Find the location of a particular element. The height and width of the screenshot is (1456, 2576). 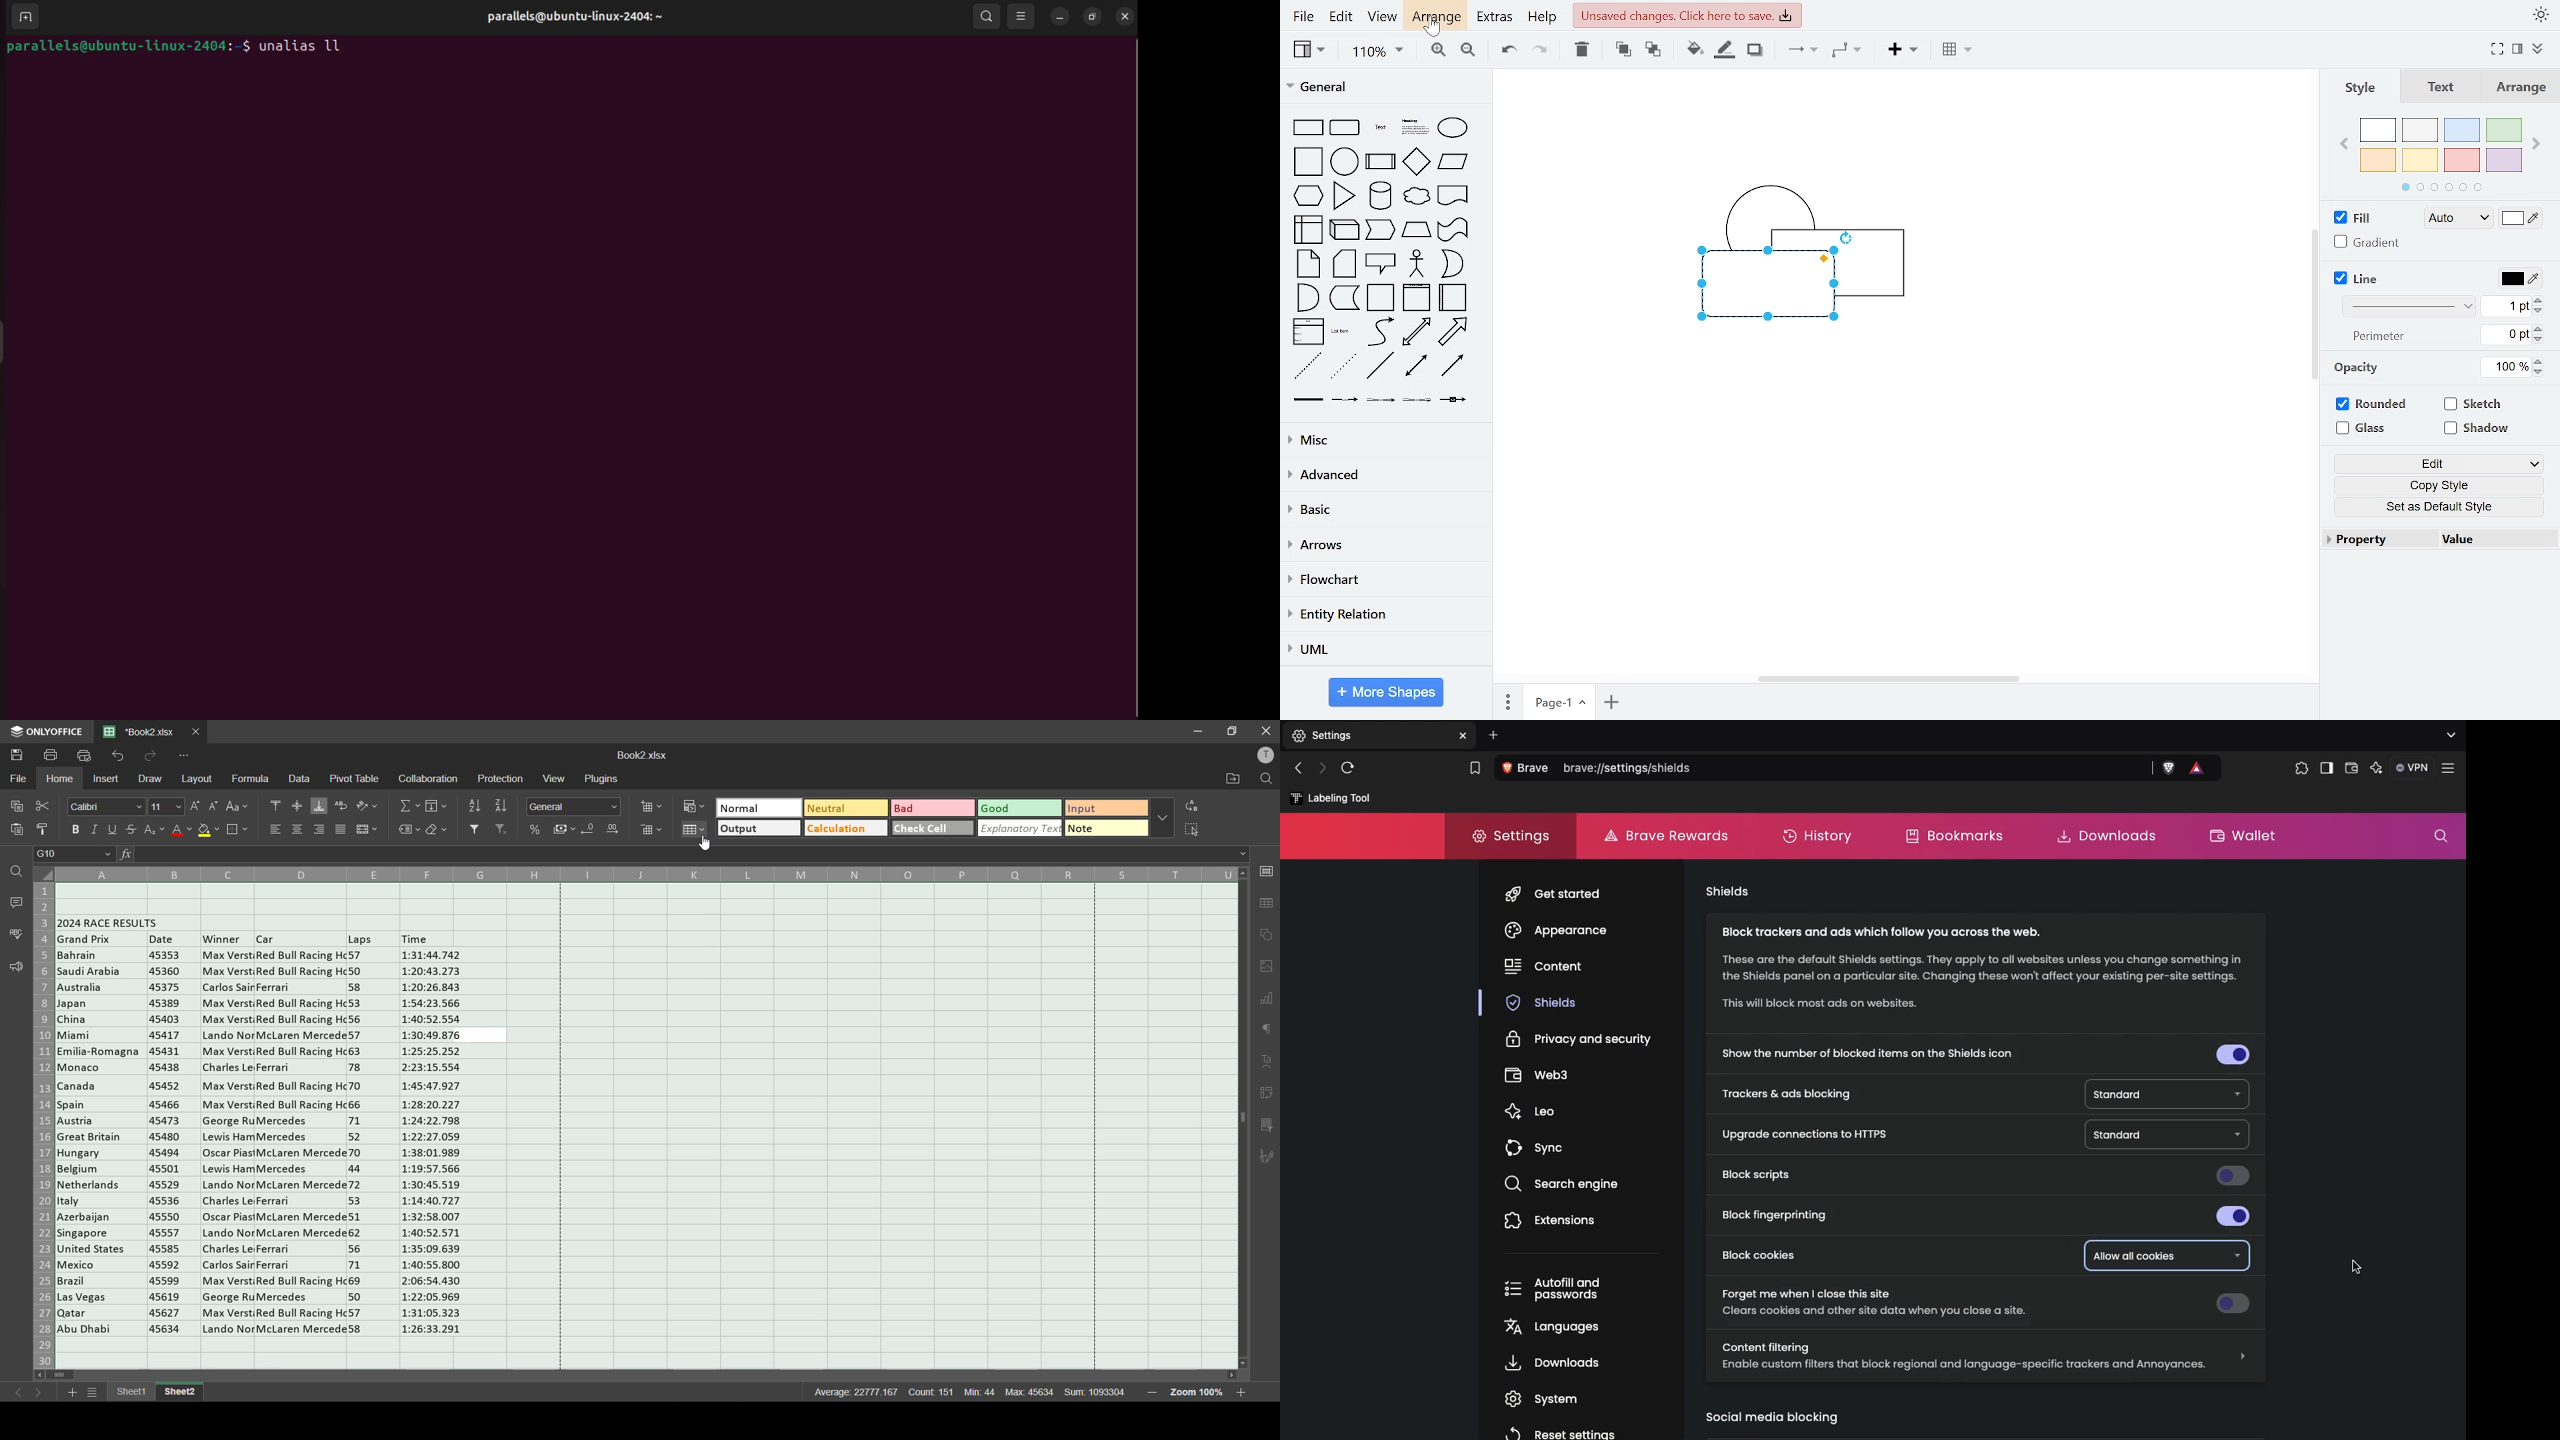

actor is located at coordinates (1416, 263).